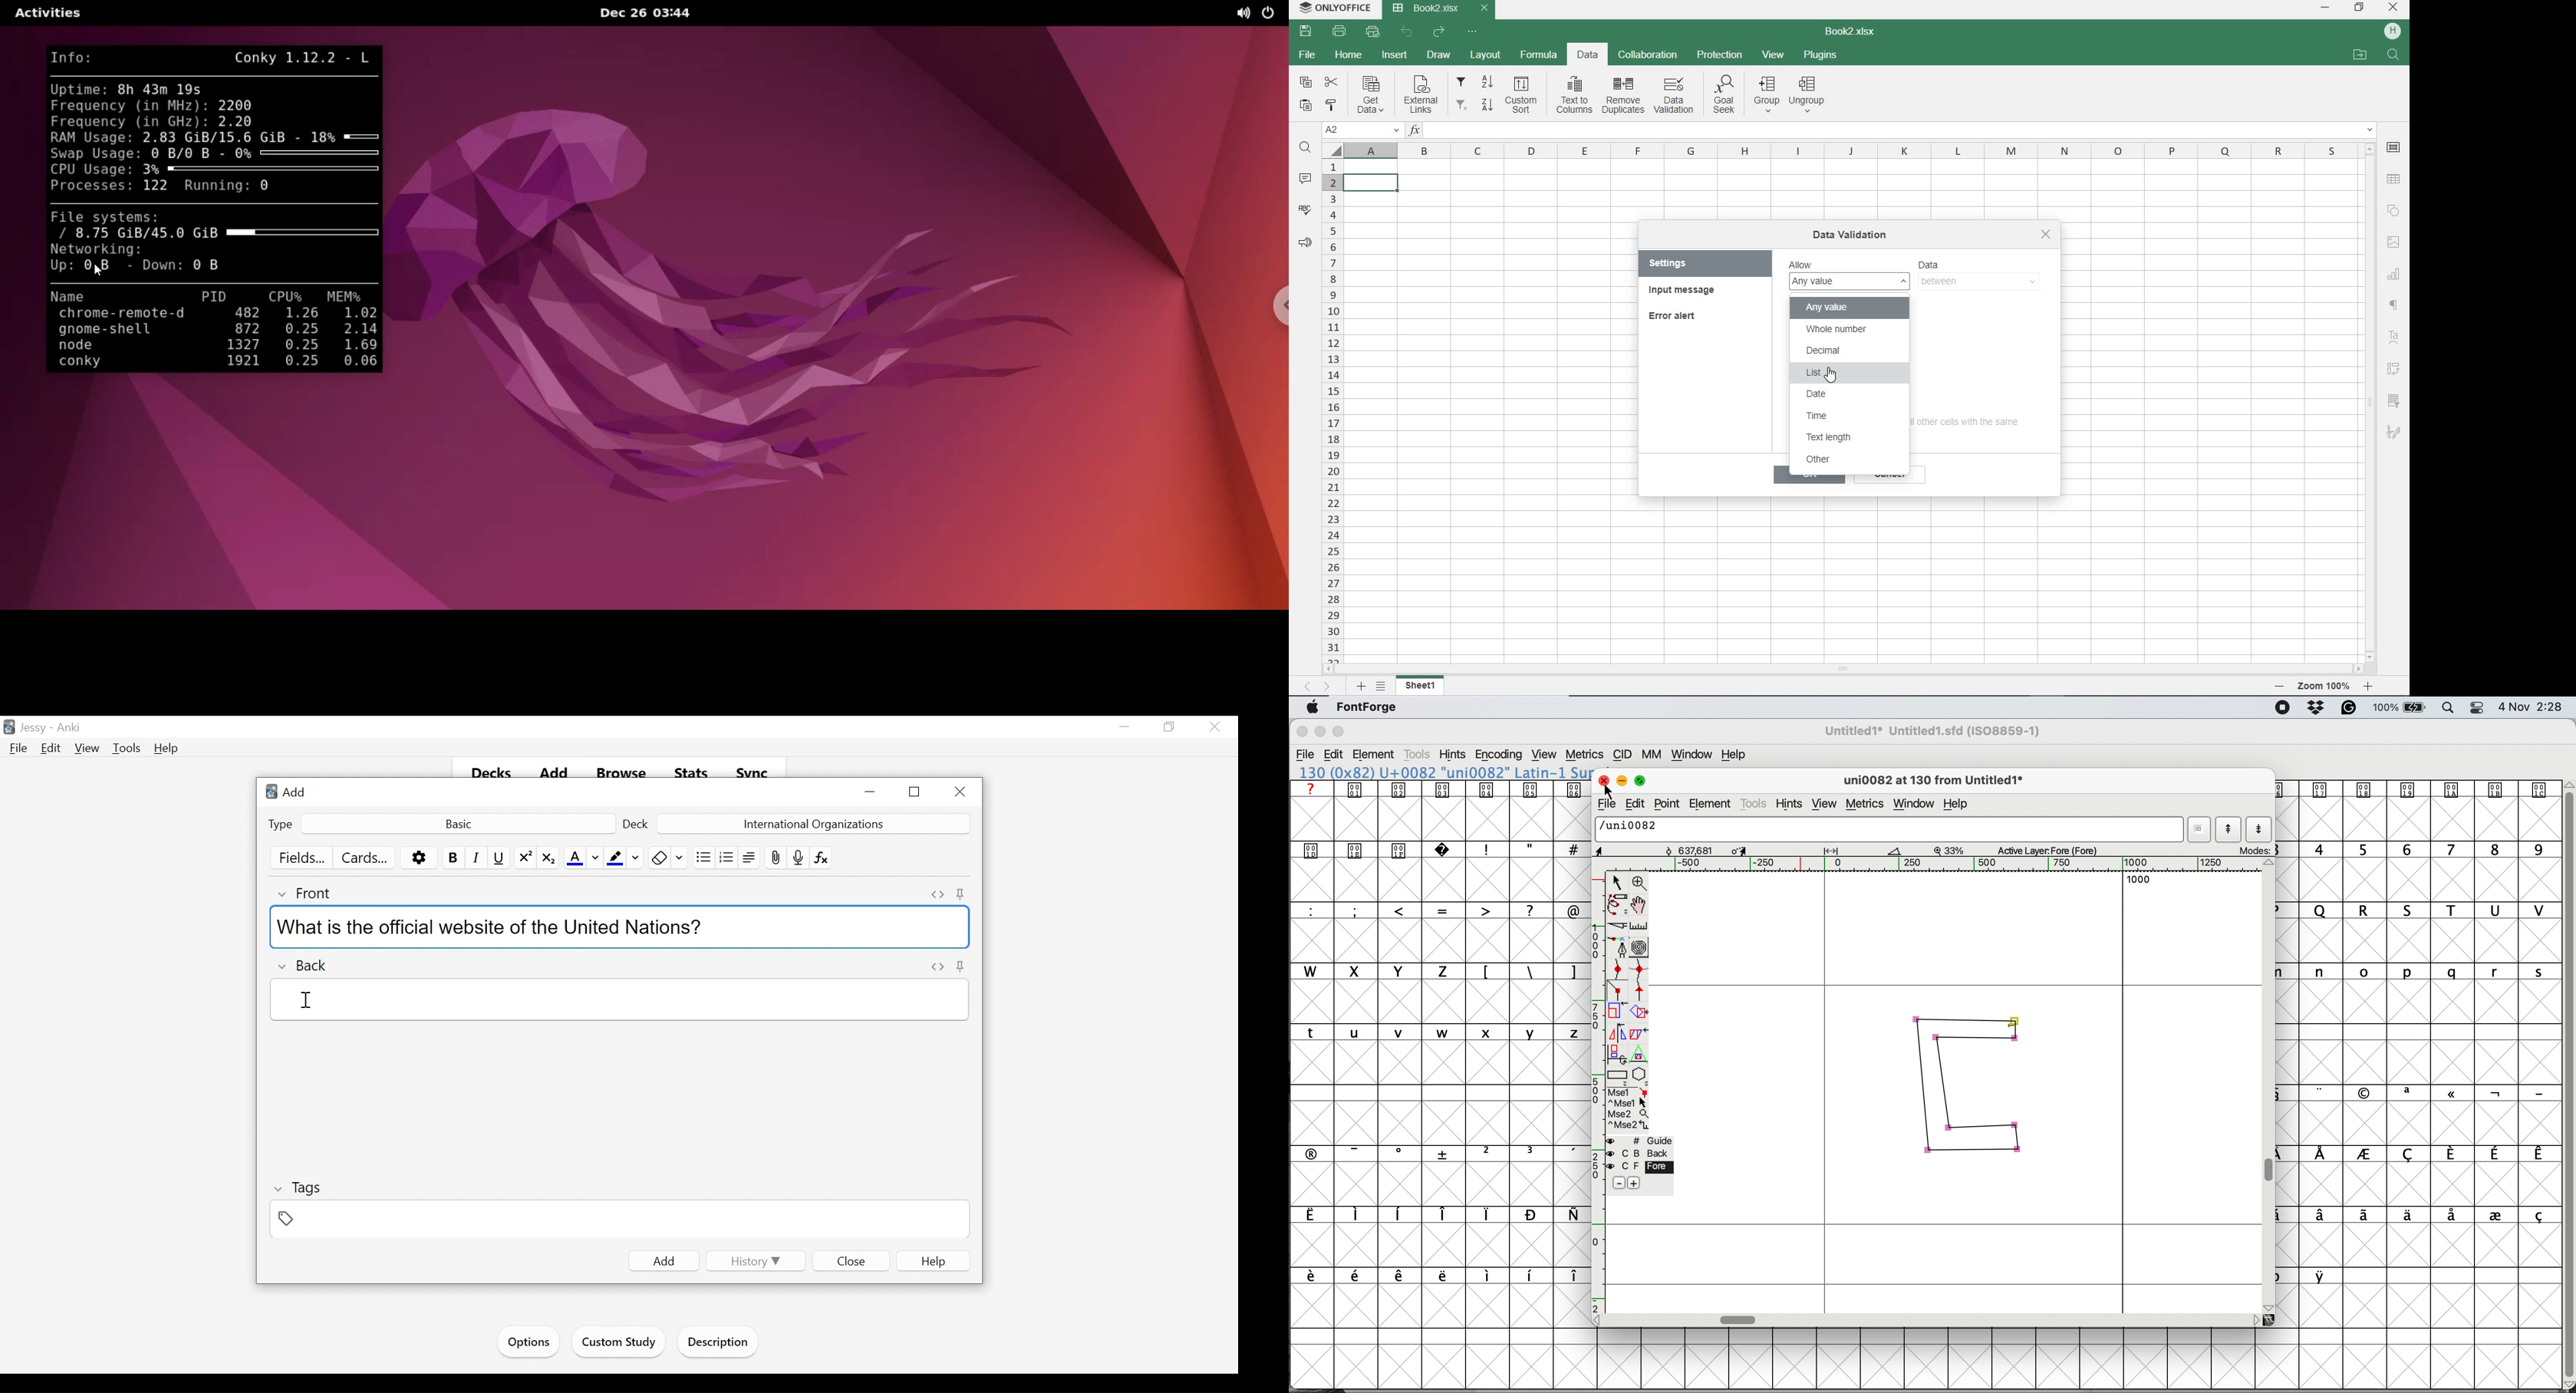  I want to click on VIEW, so click(1774, 54).